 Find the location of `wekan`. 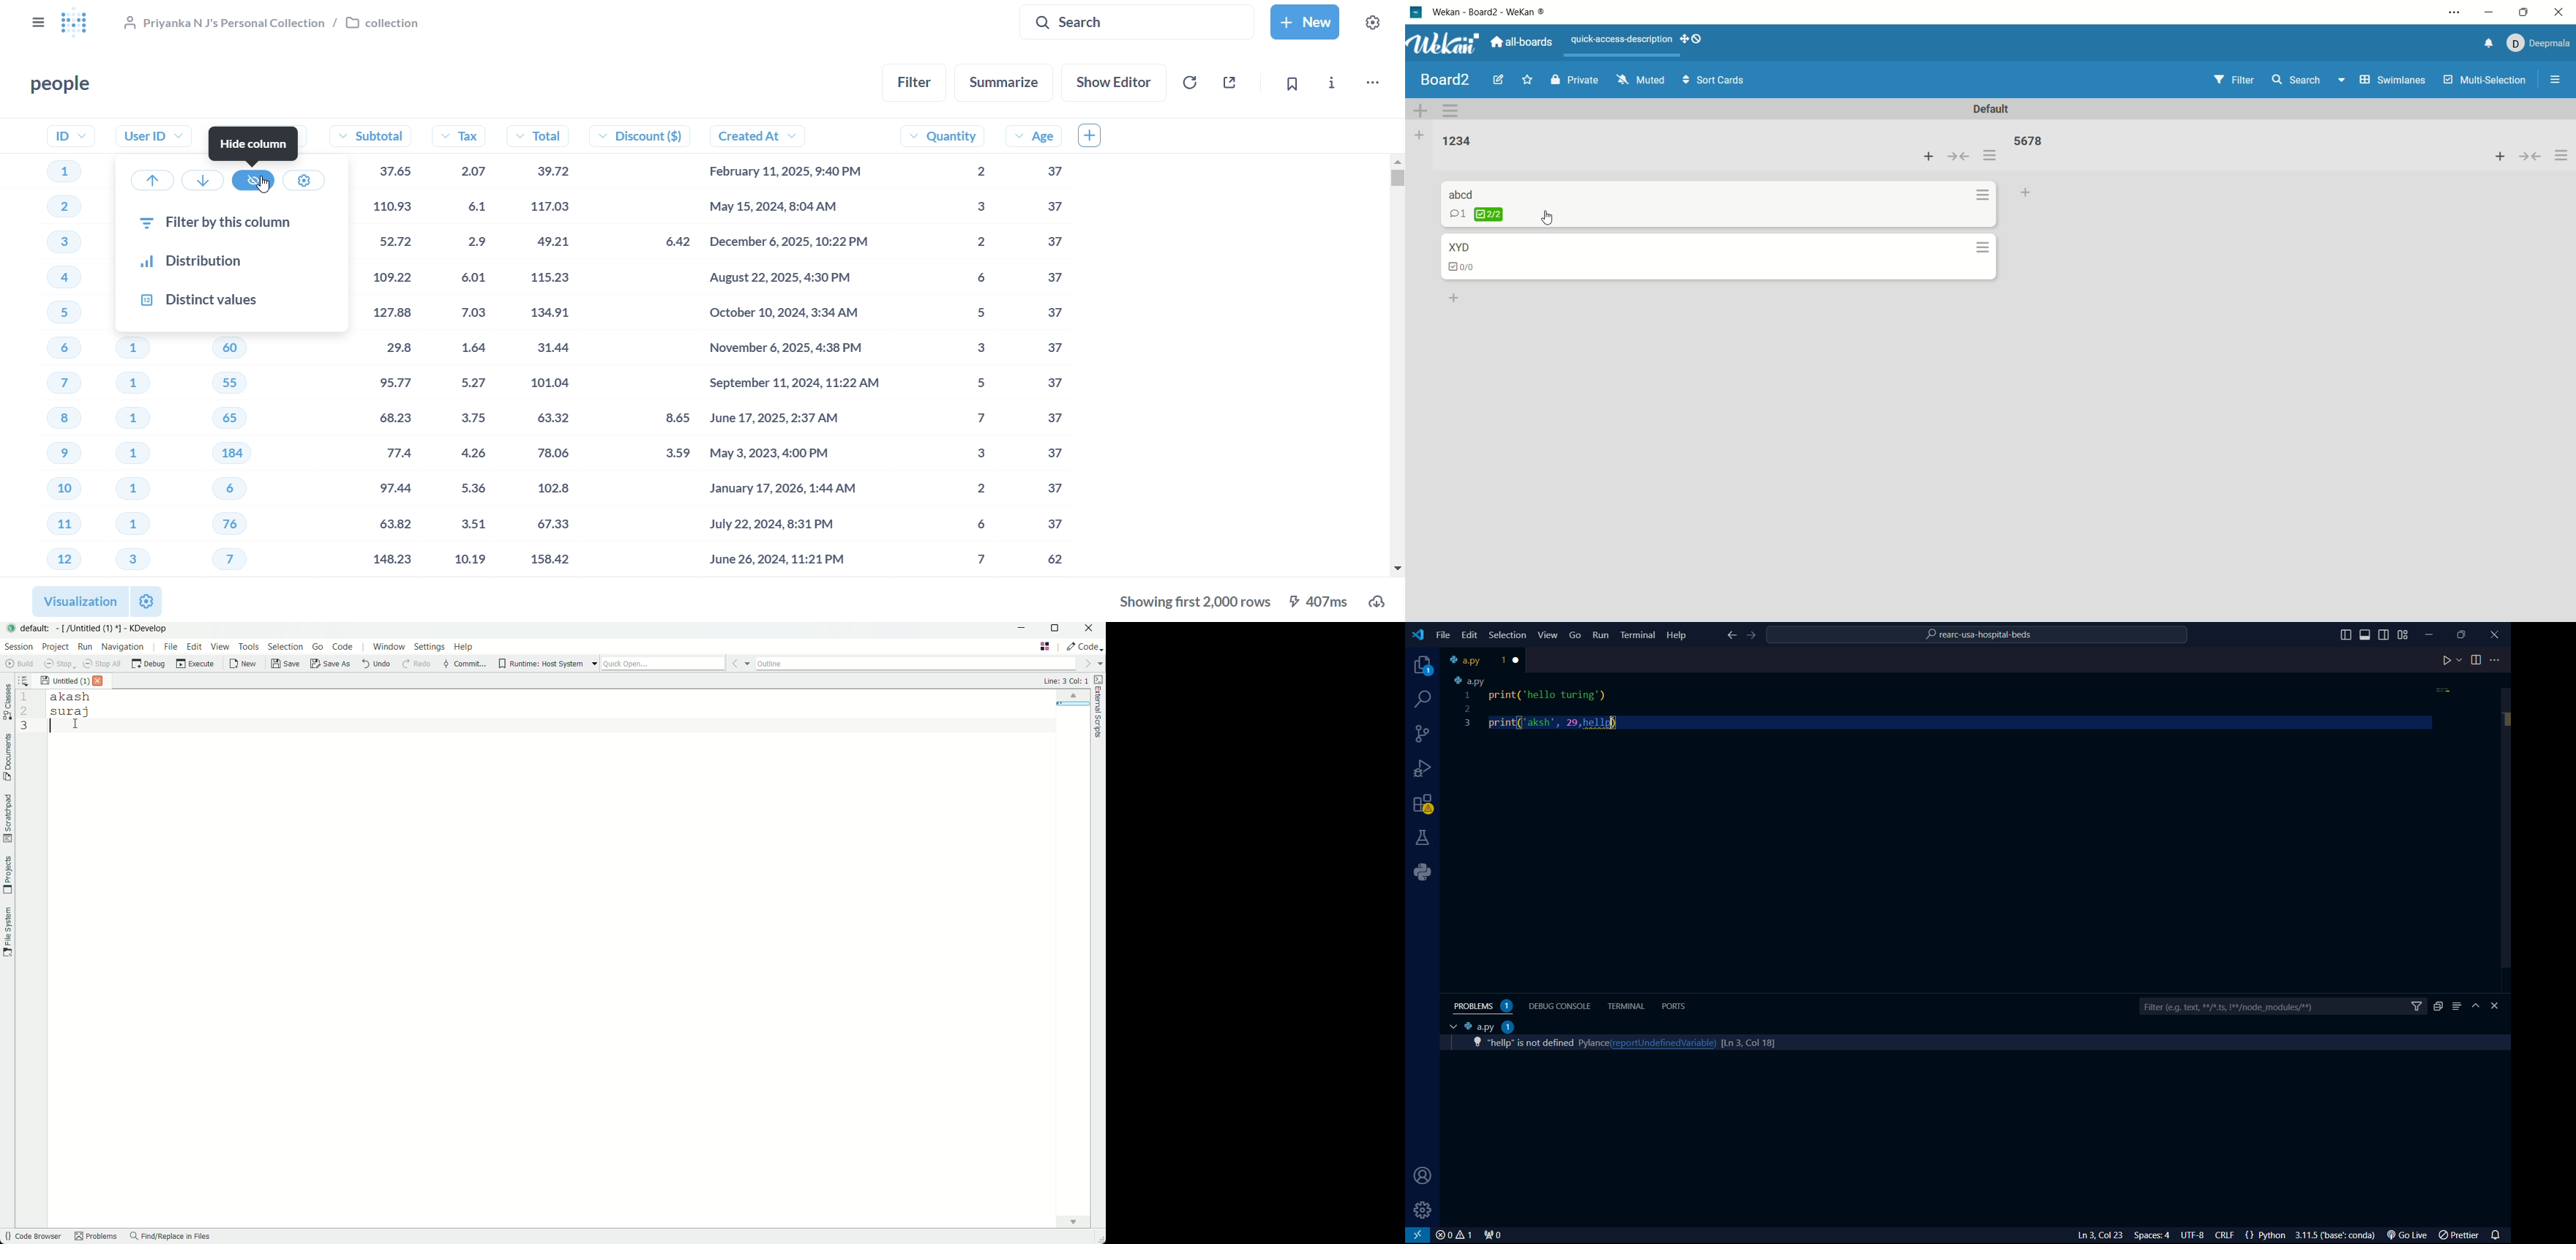

wekan is located at coordinates (1444, 45).